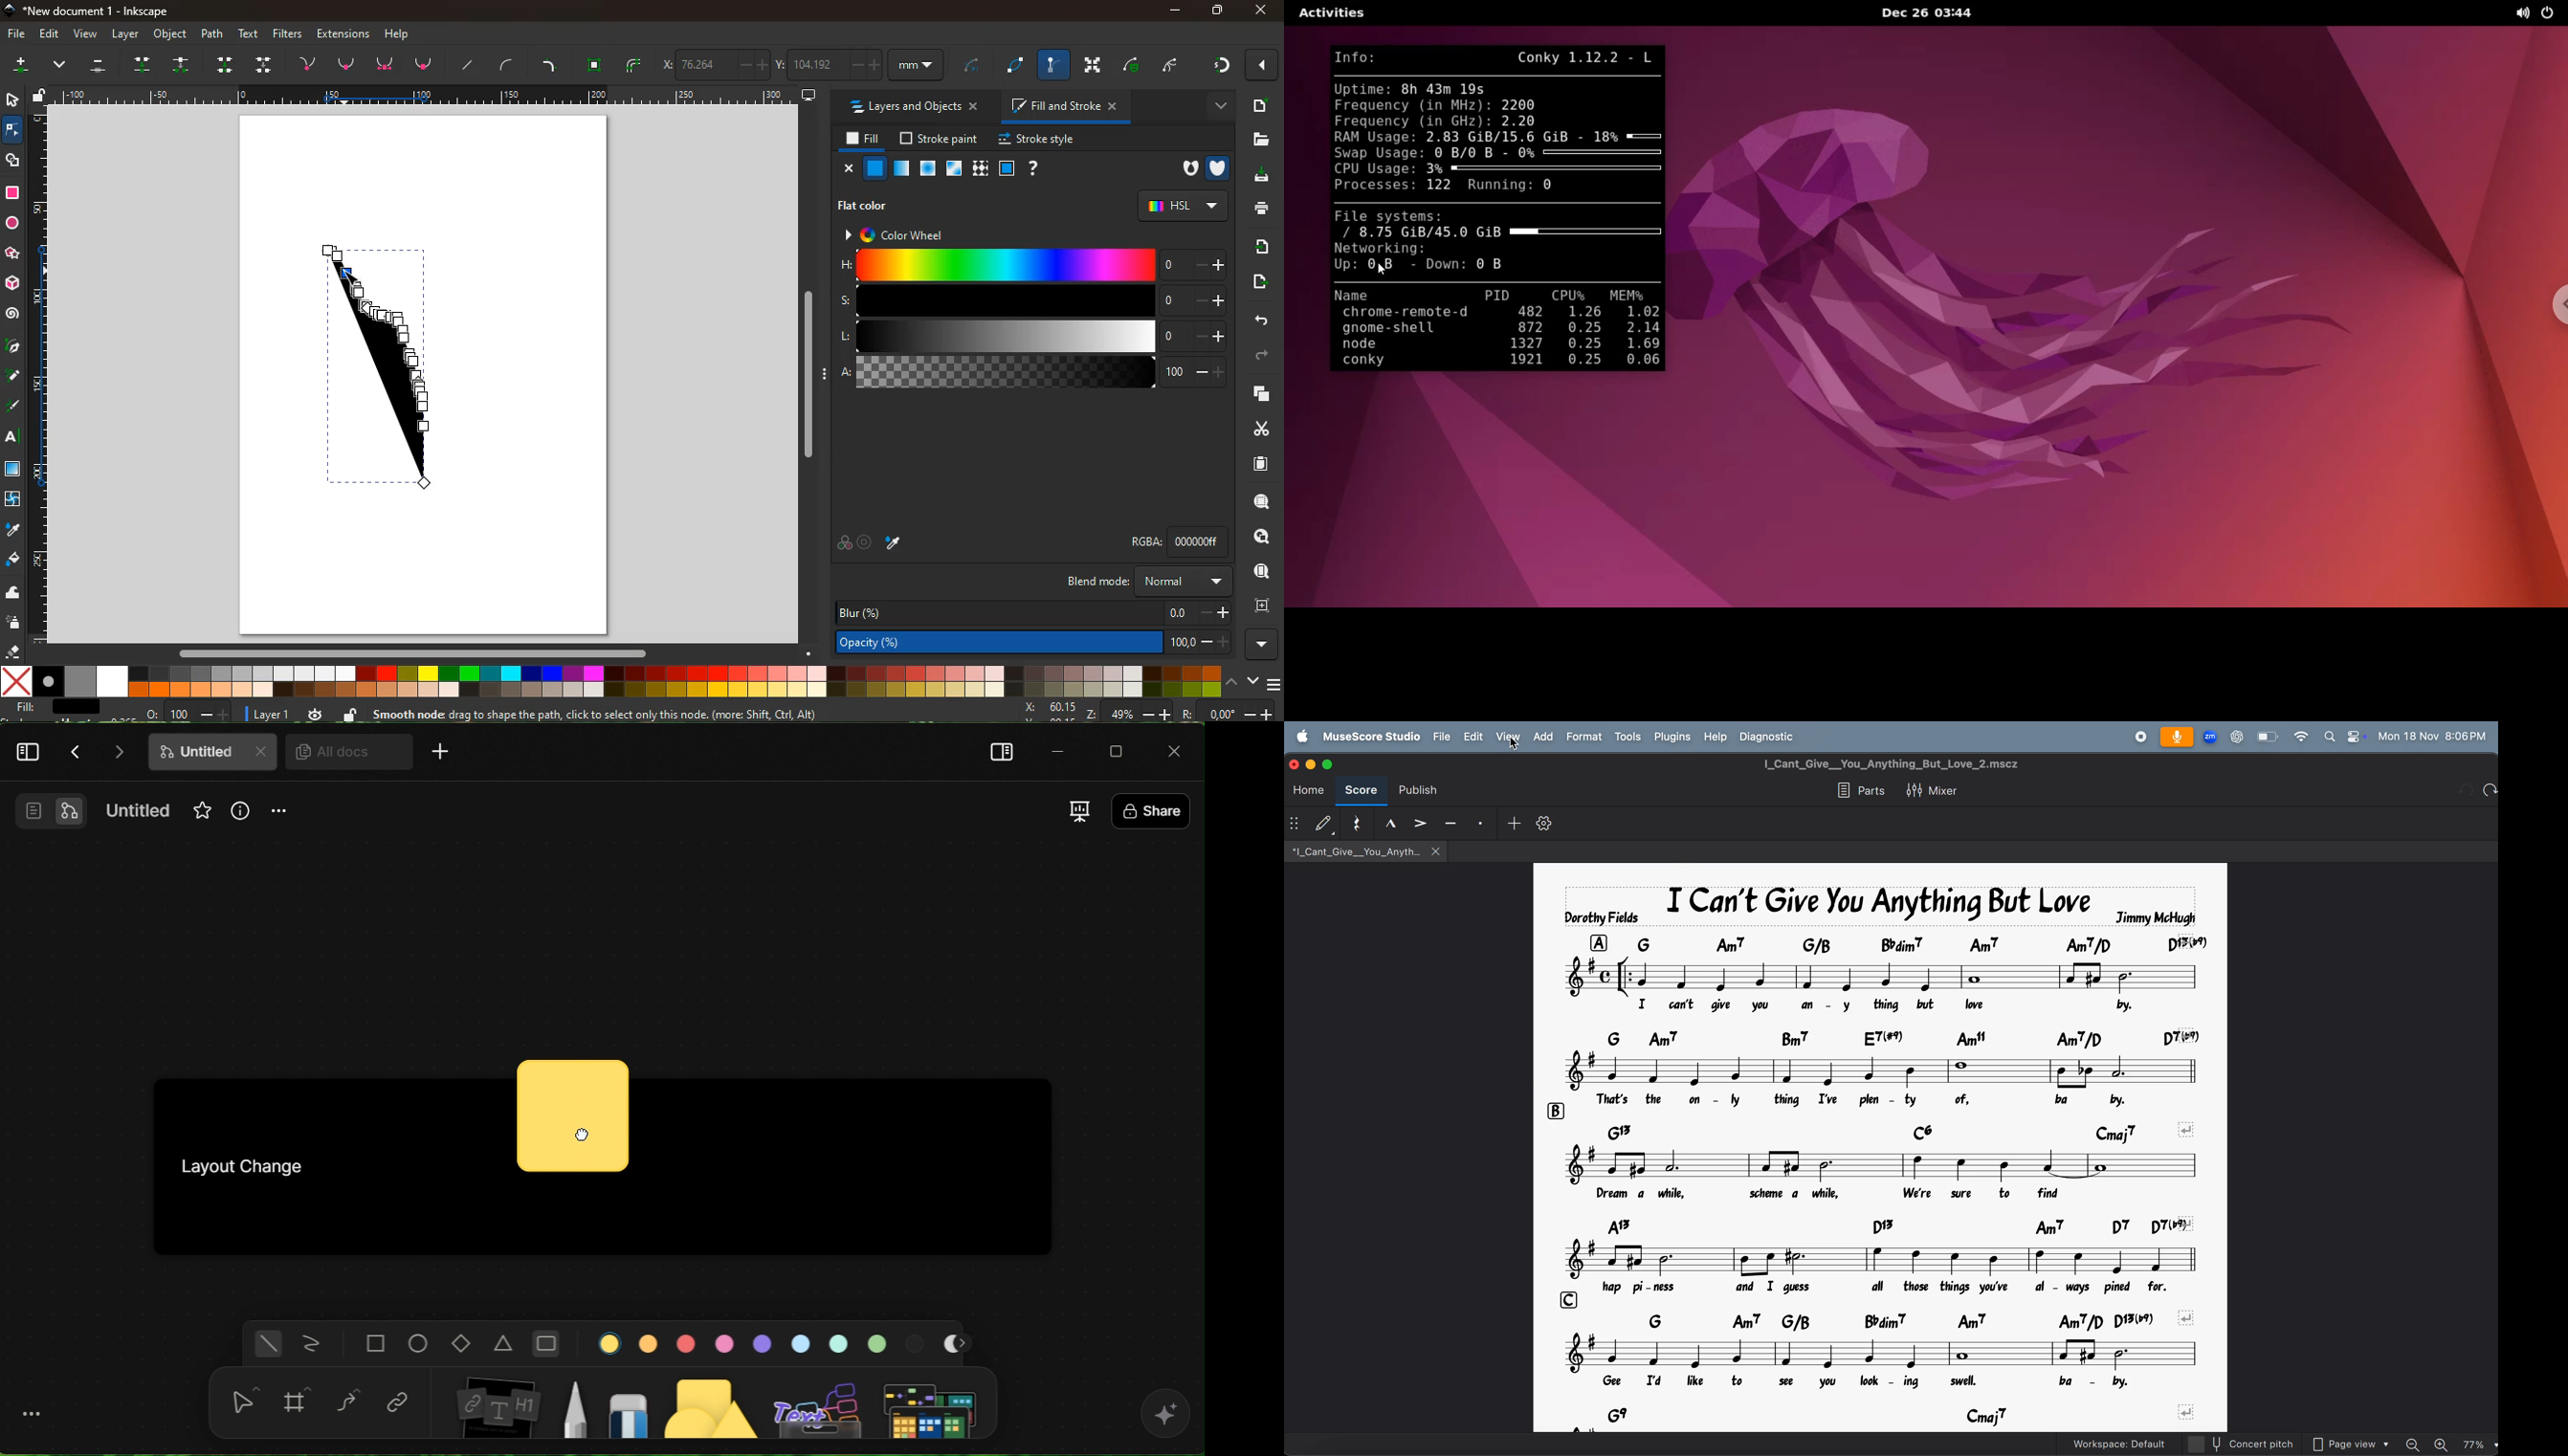 The image size is (2576, 1456). I want to click on close, so click(846, 168).